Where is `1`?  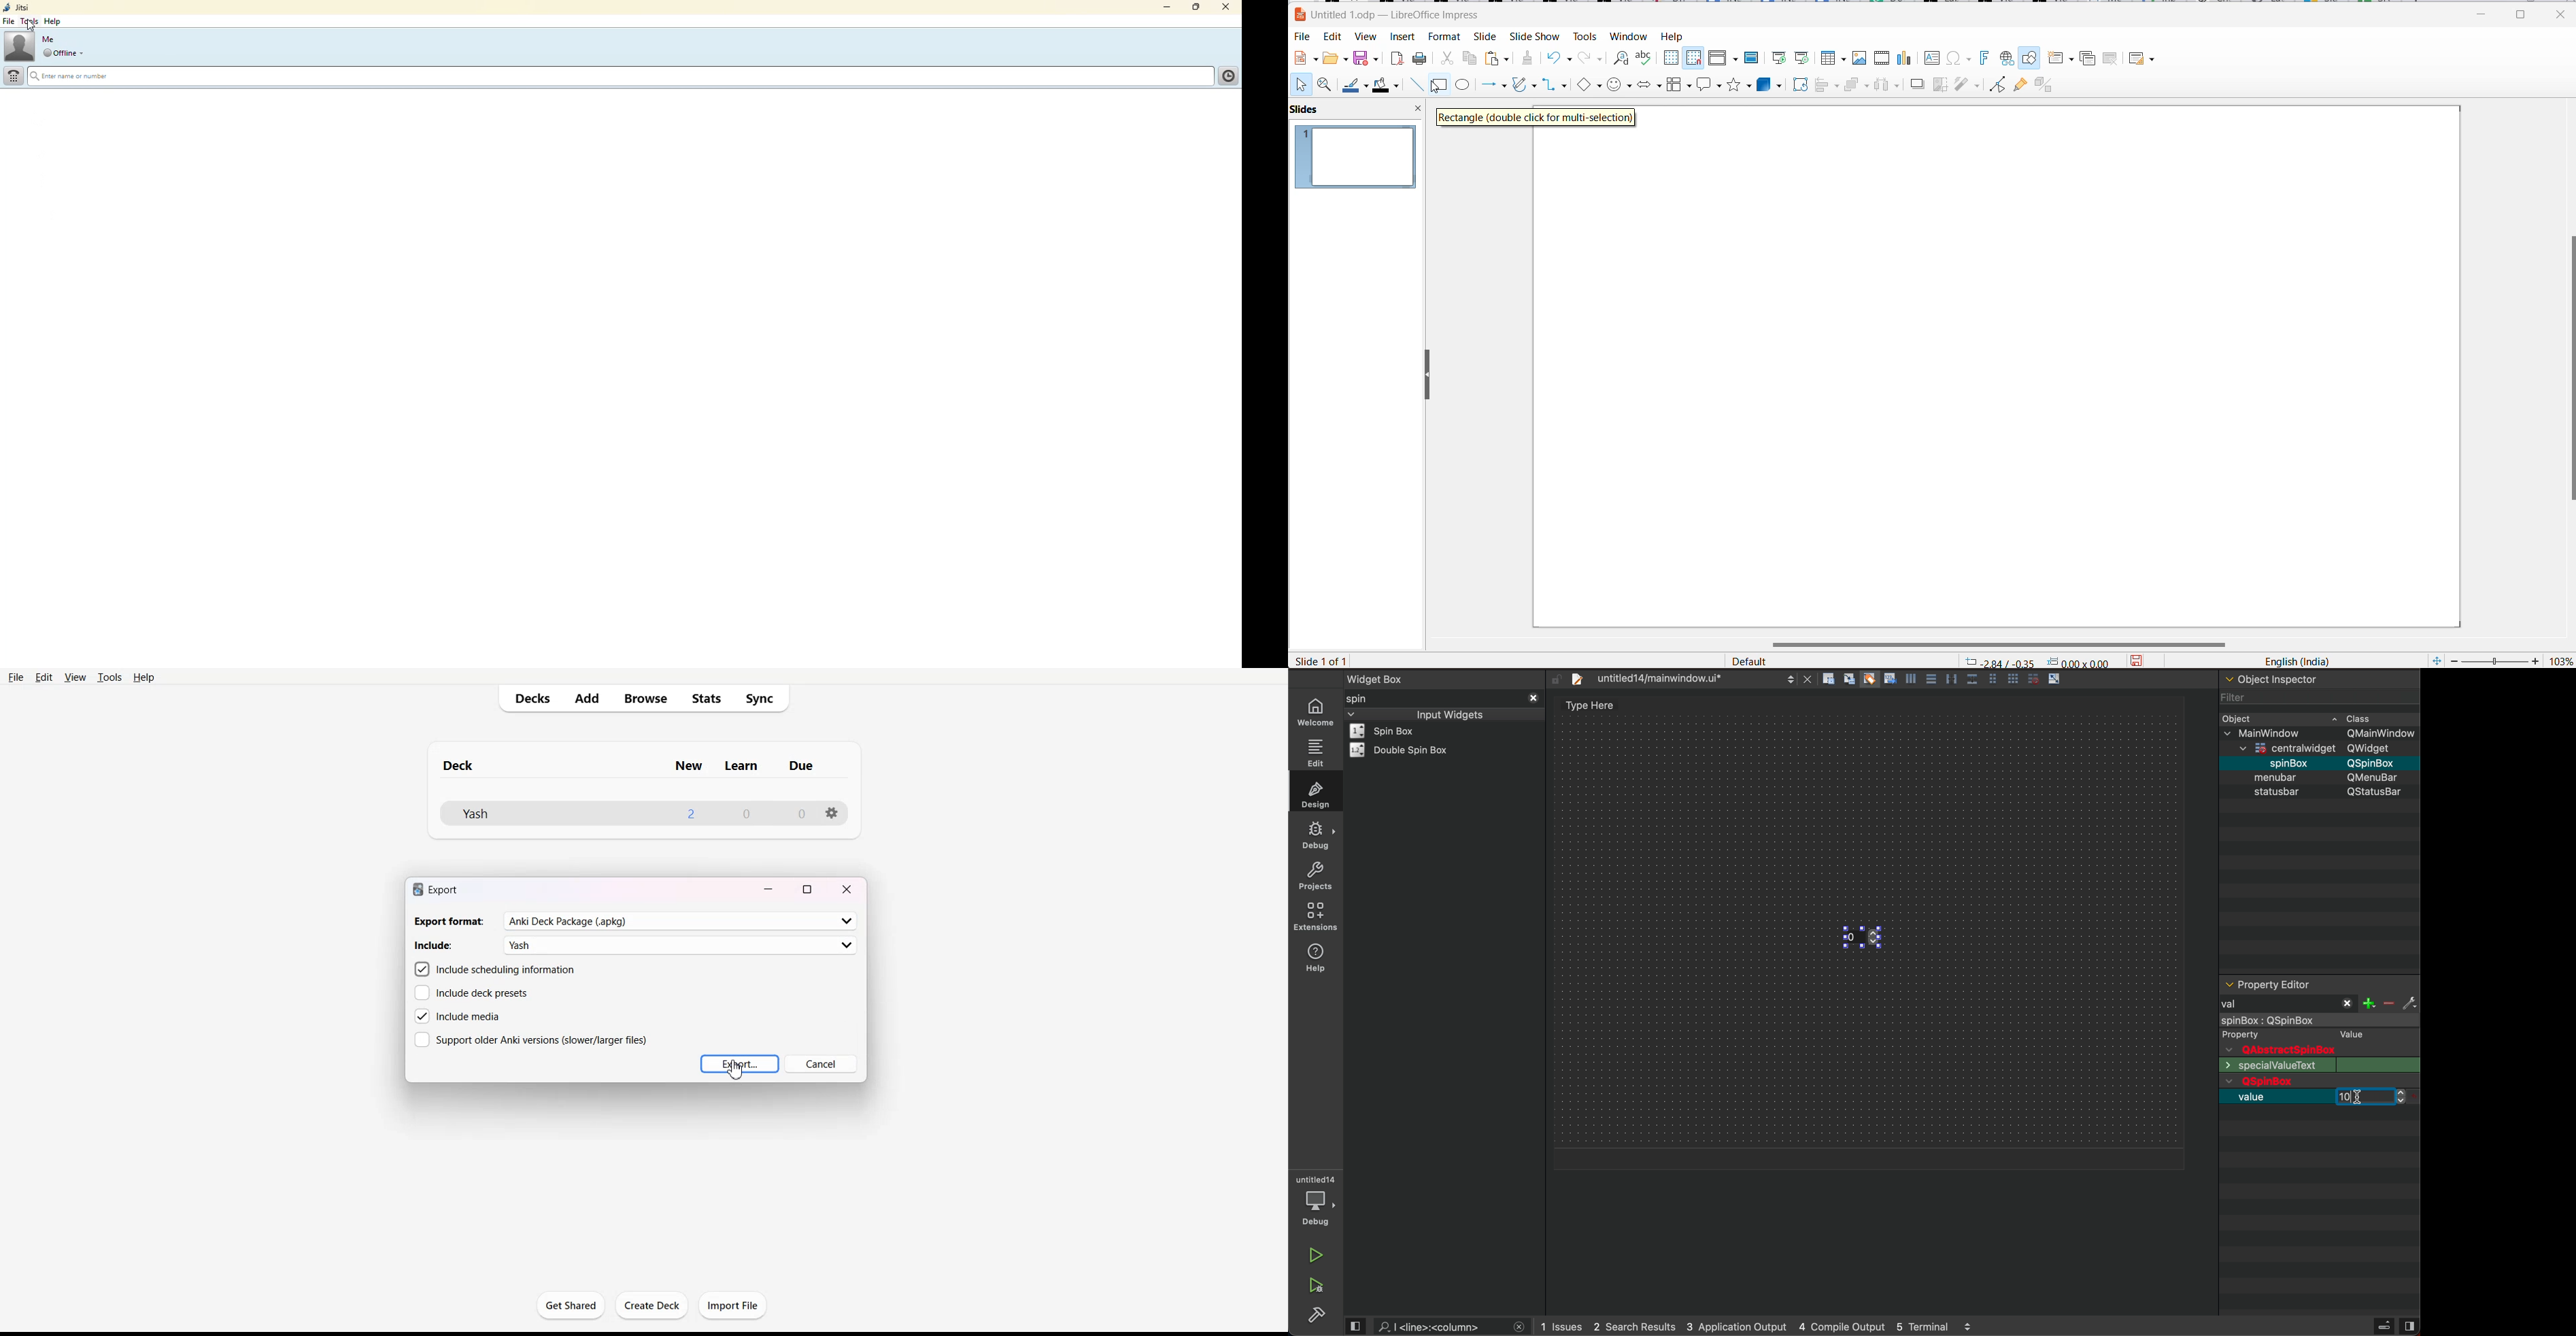 1 is located at coordinates (690, 813).